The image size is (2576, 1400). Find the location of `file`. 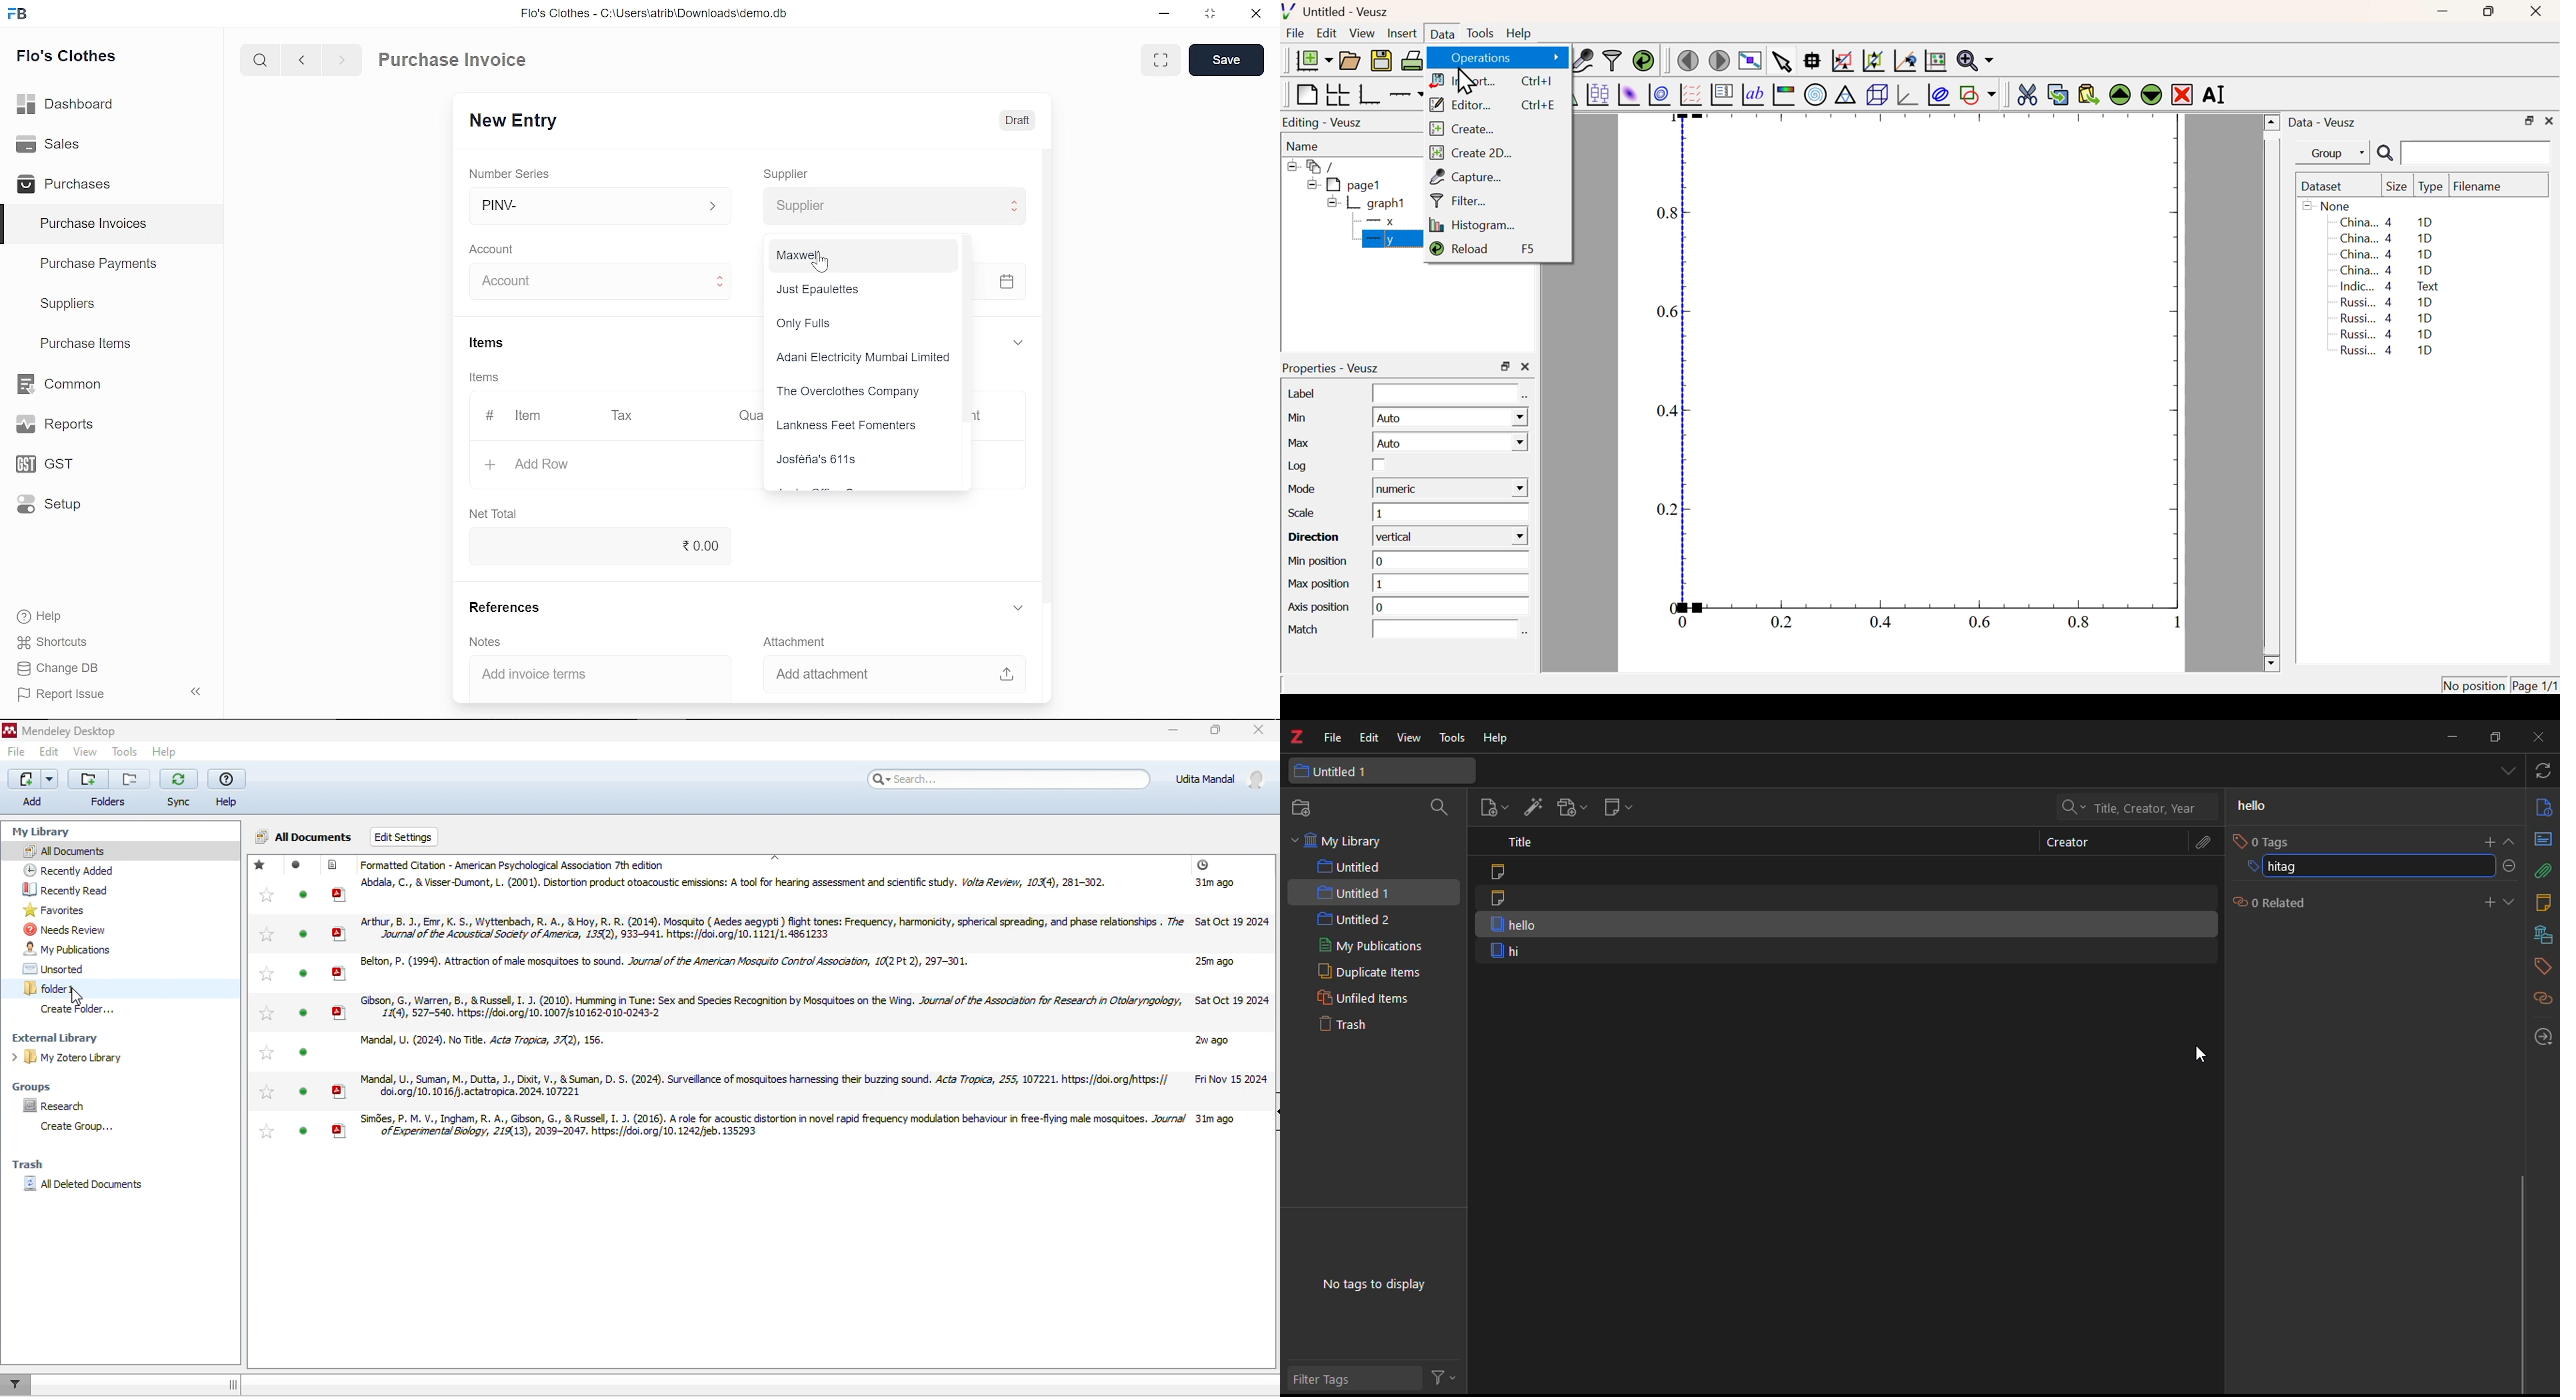

file is located at coordinates (16, 752).